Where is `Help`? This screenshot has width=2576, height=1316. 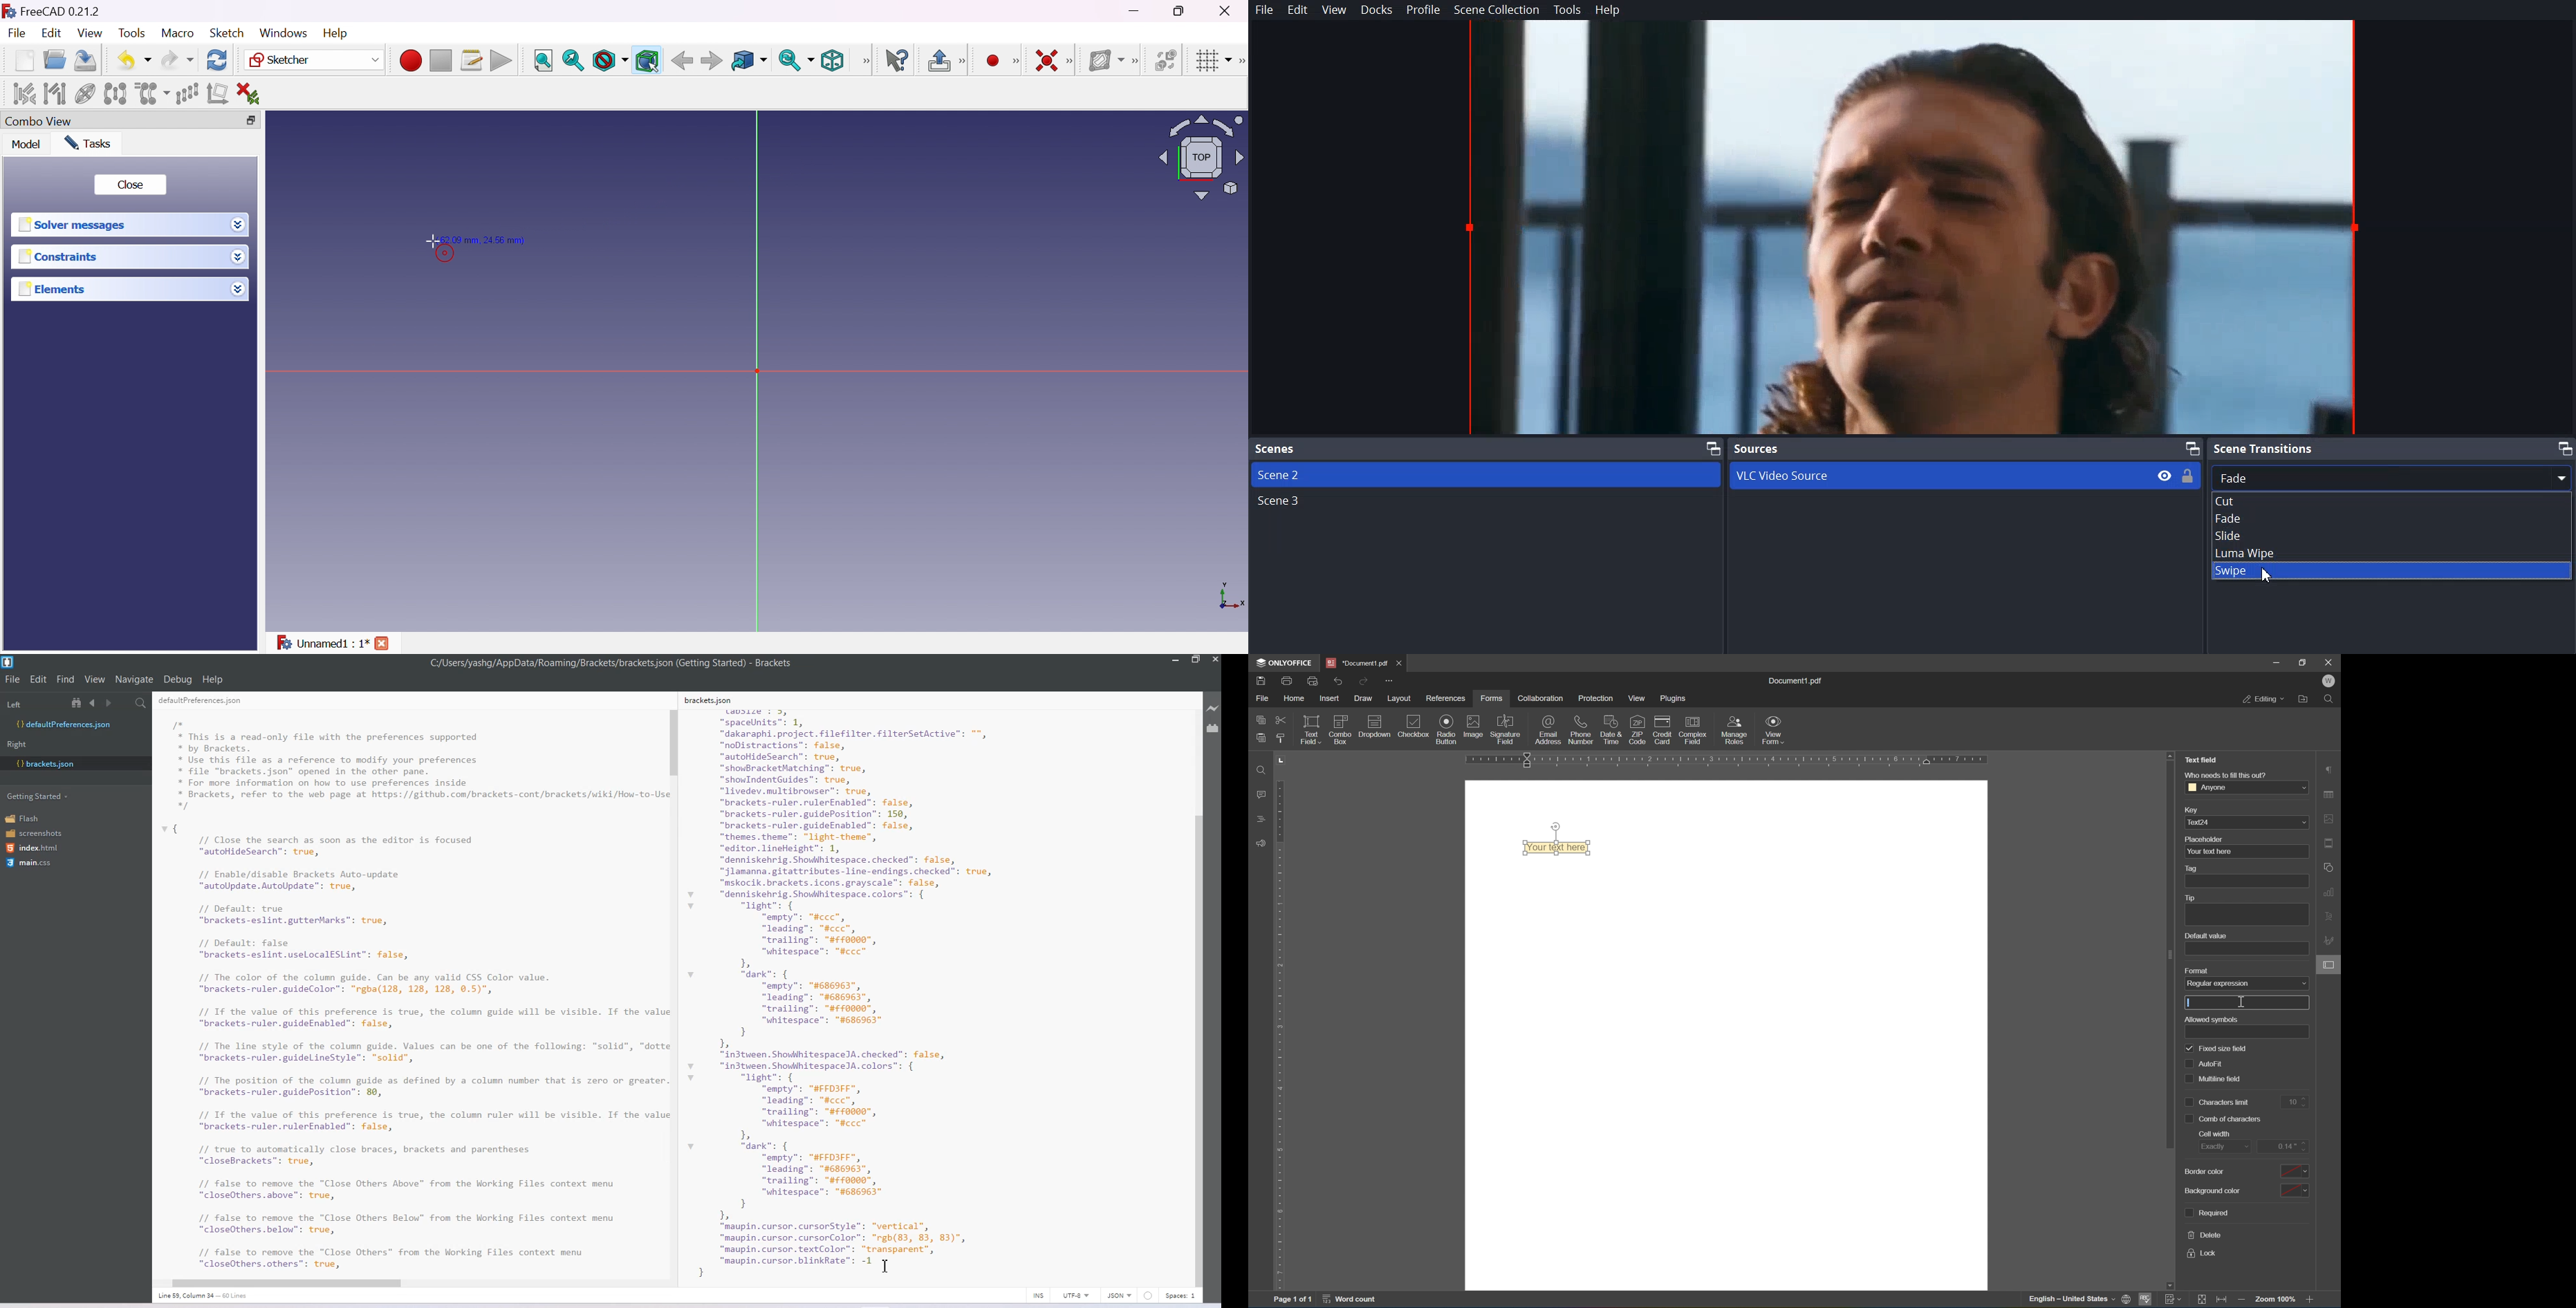 Help is located at coordinates (337, 33).